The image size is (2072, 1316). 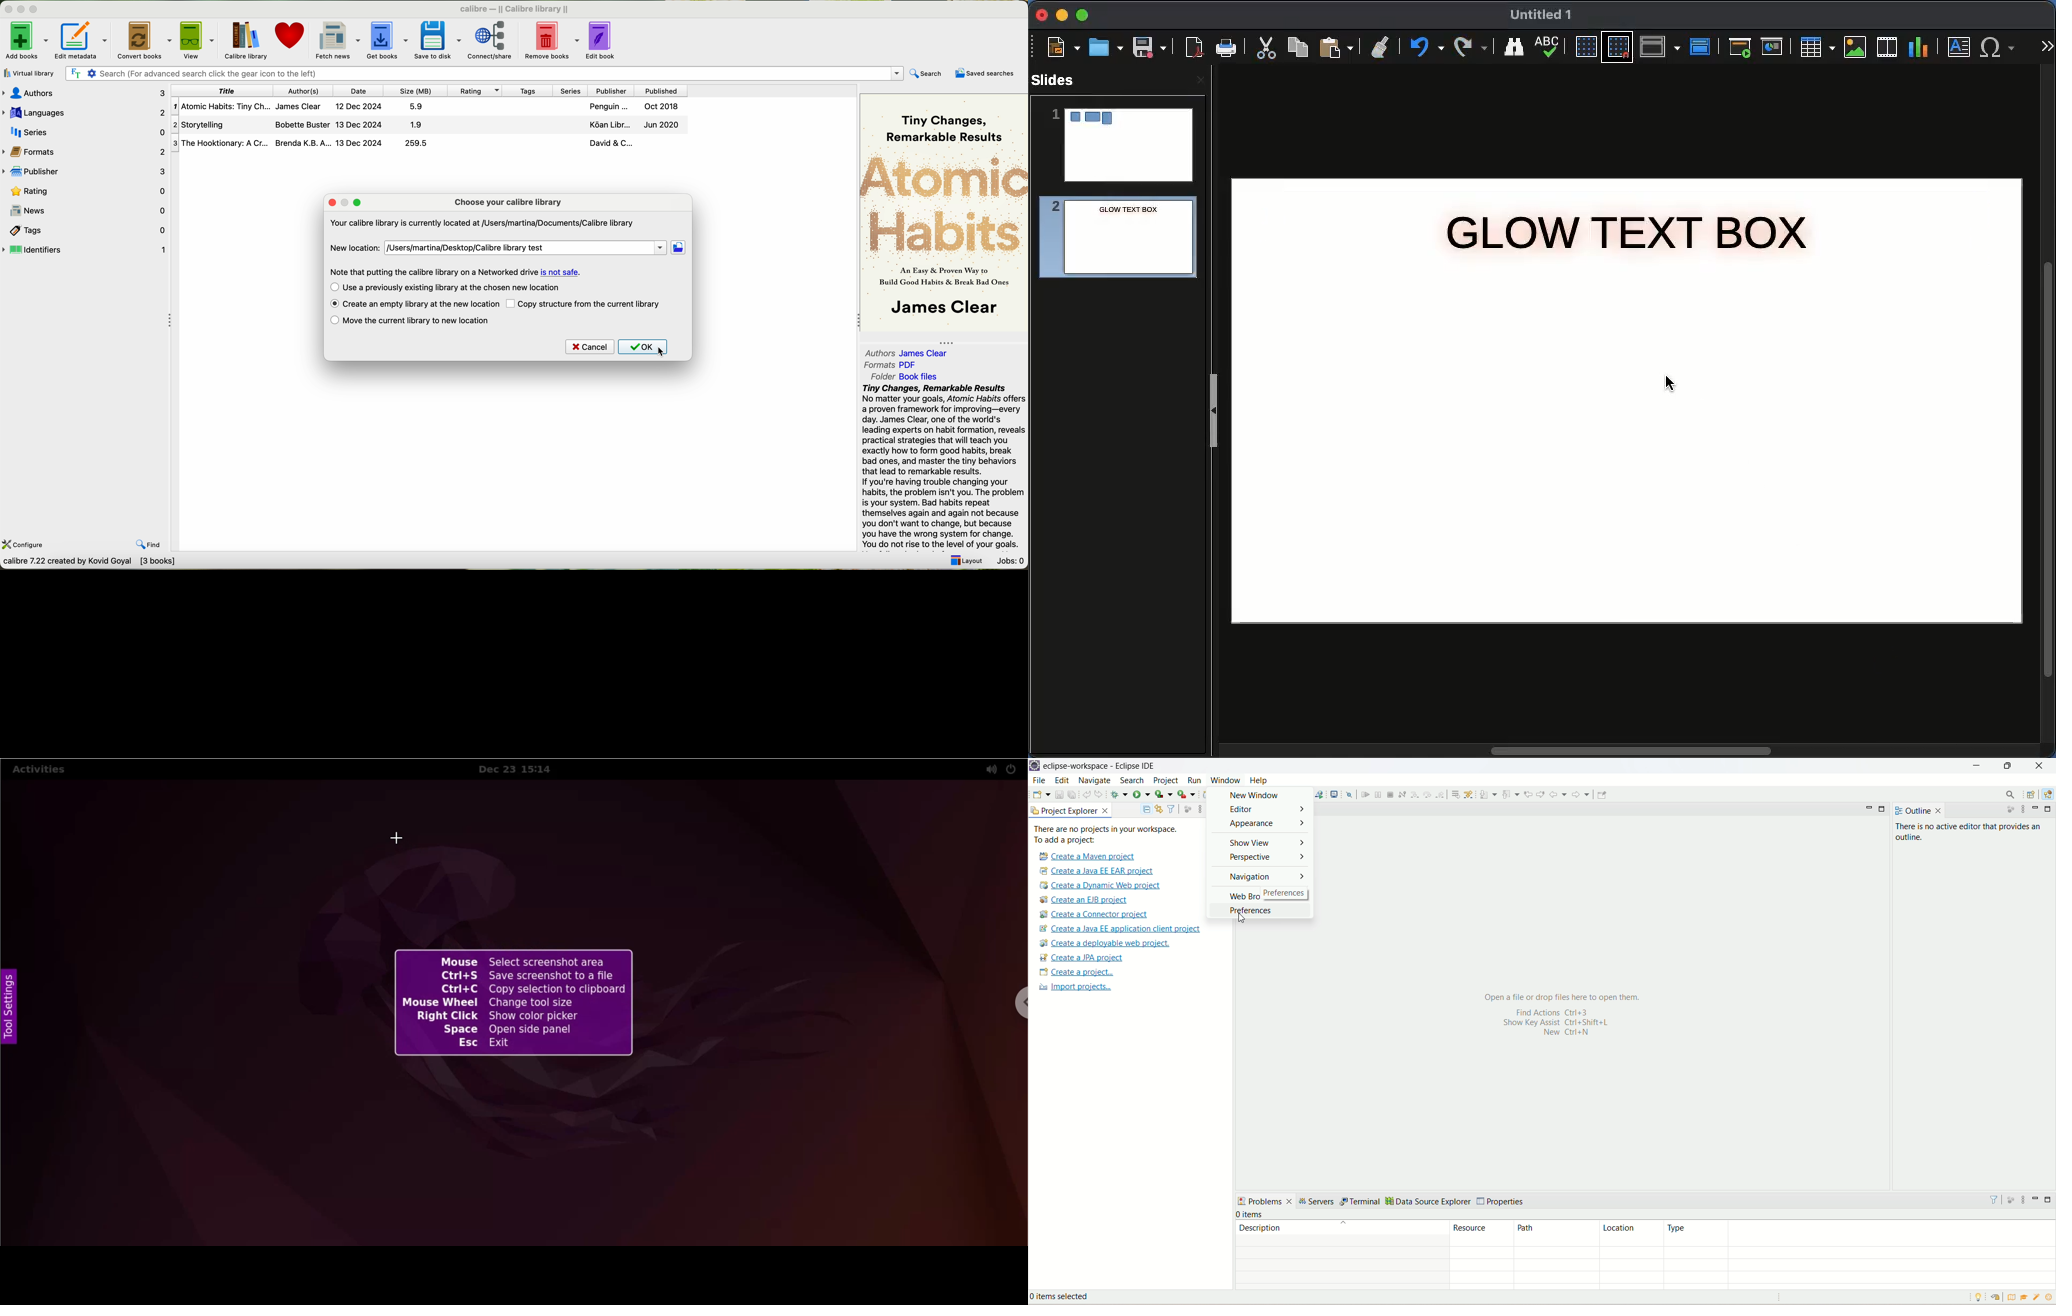 What do you see at coordinates (87, 172) in the screenshot?
I see `publisher` at bounding box center [87, 172].